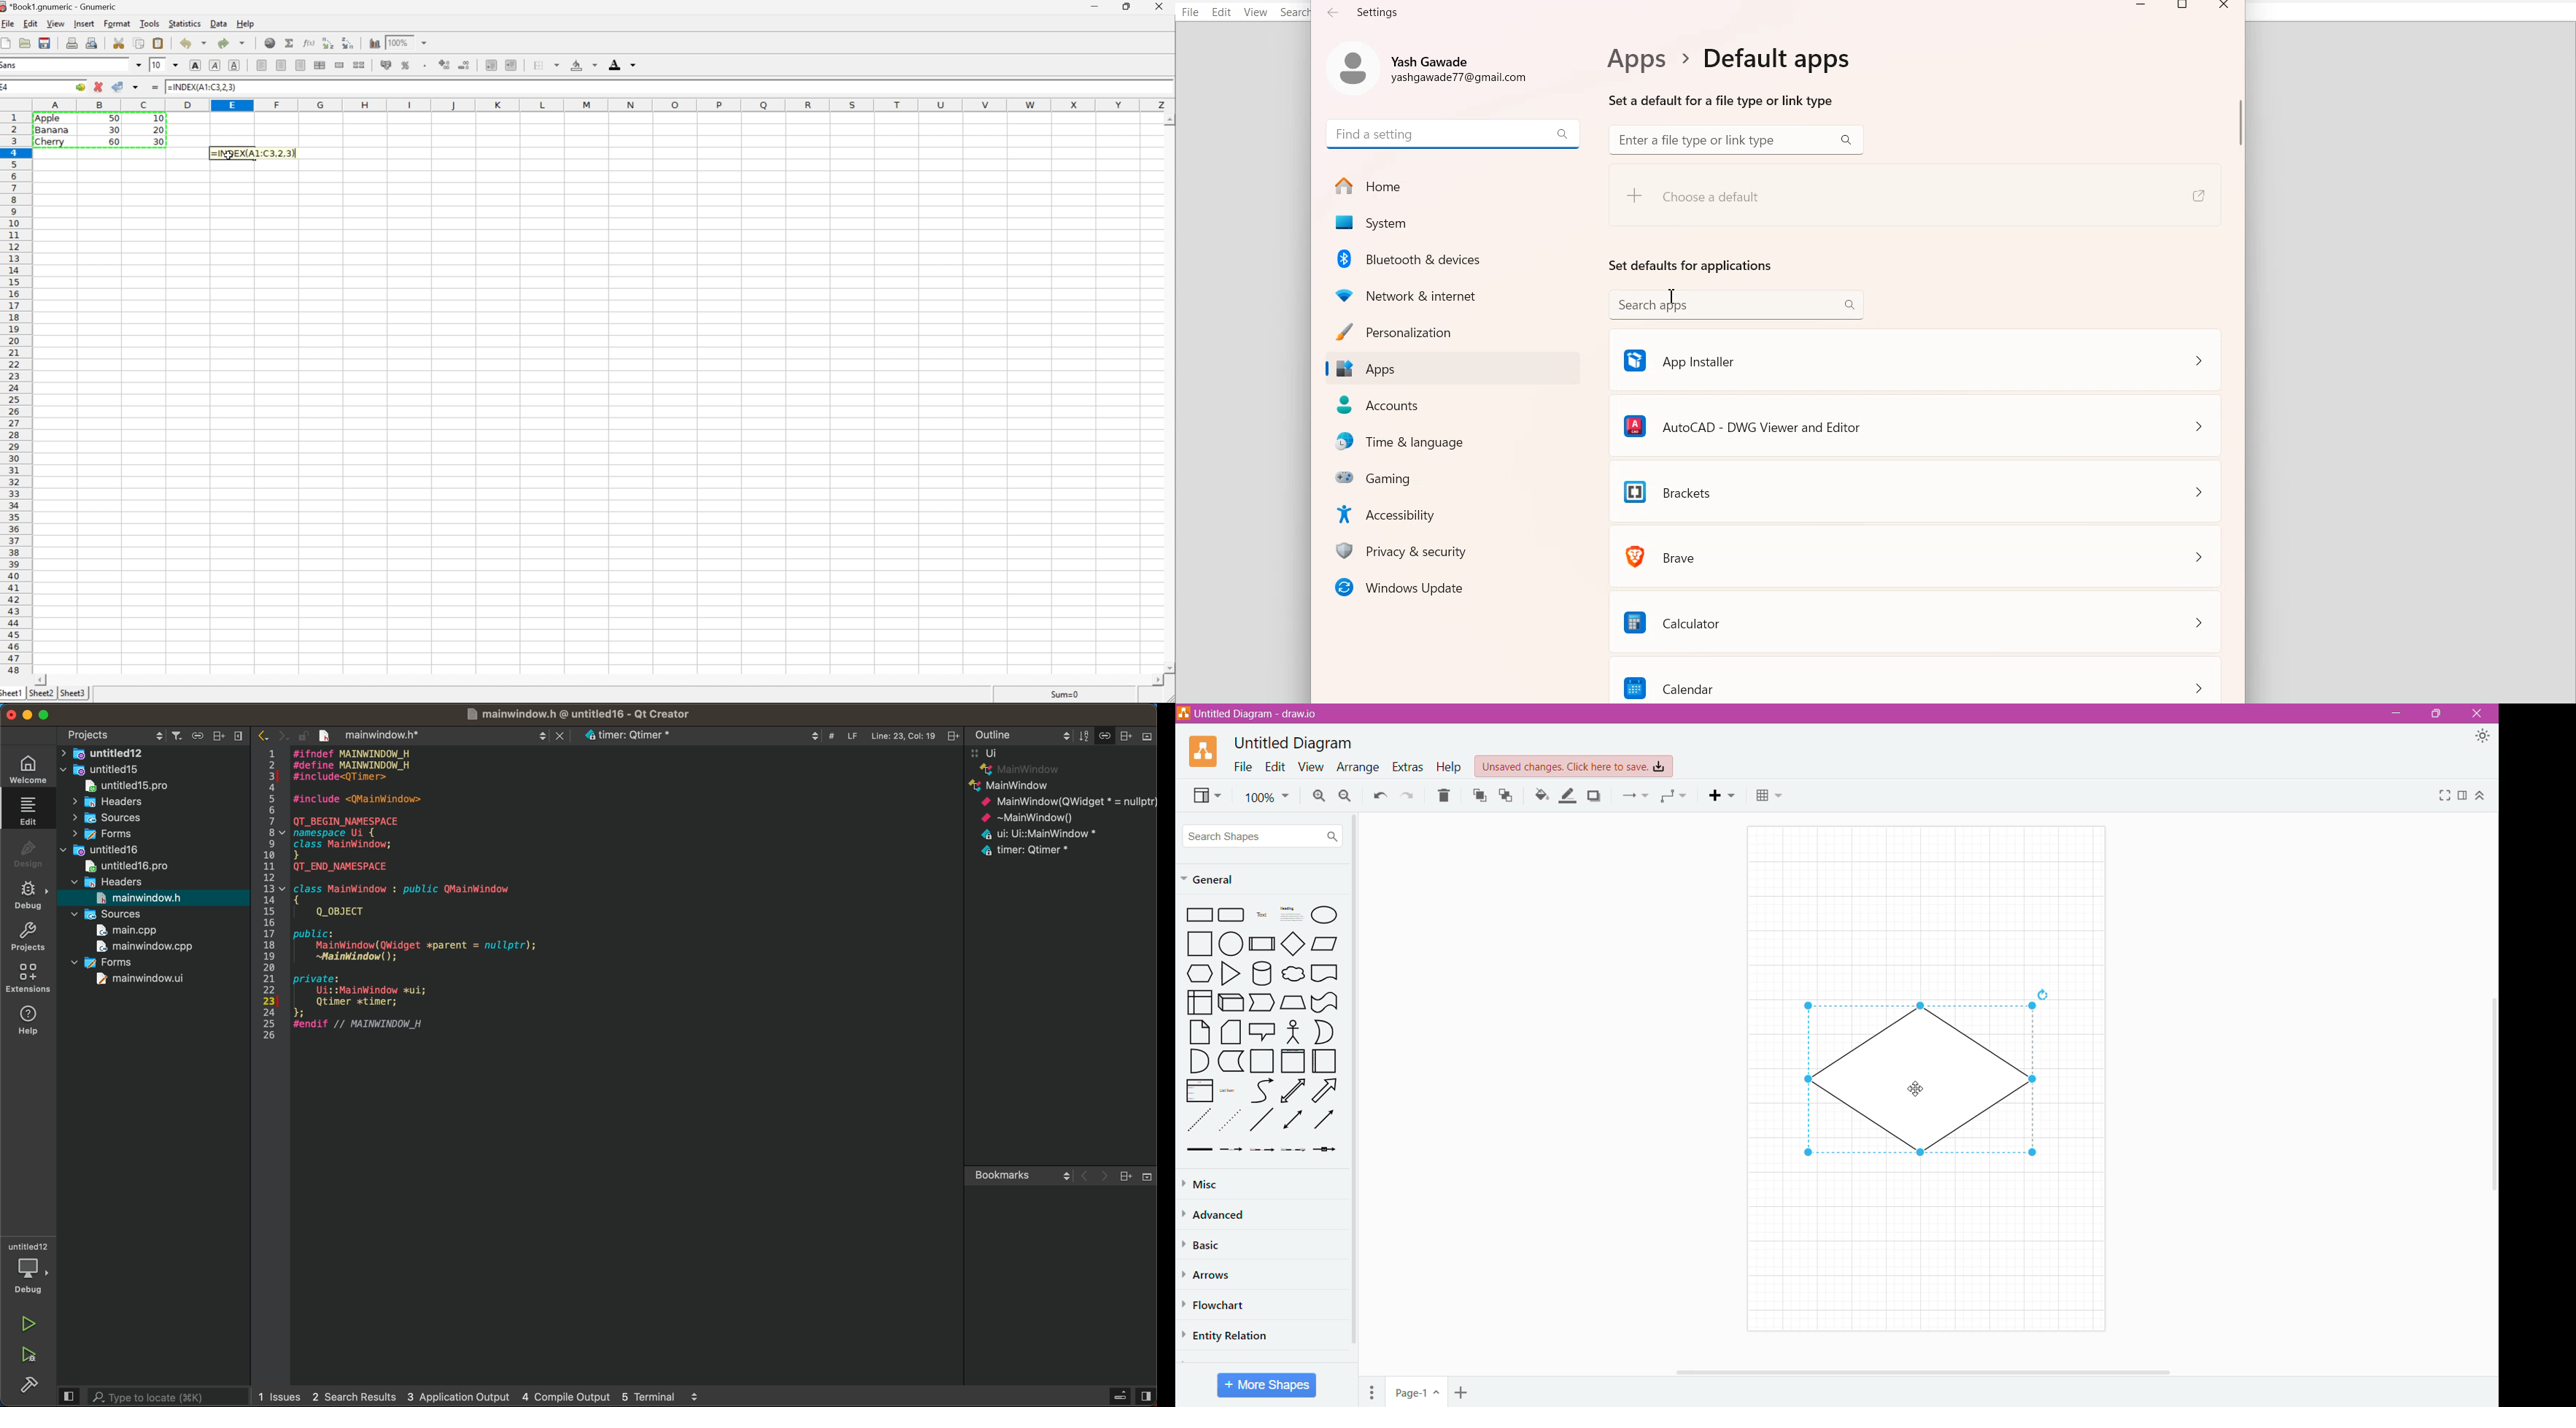 The width and height of the screenshot is (2576, 1428). Describe the element at coordinates (203, 86) in the screenshot. I see `=INDEX(A1:C3,2,3)` at that location.